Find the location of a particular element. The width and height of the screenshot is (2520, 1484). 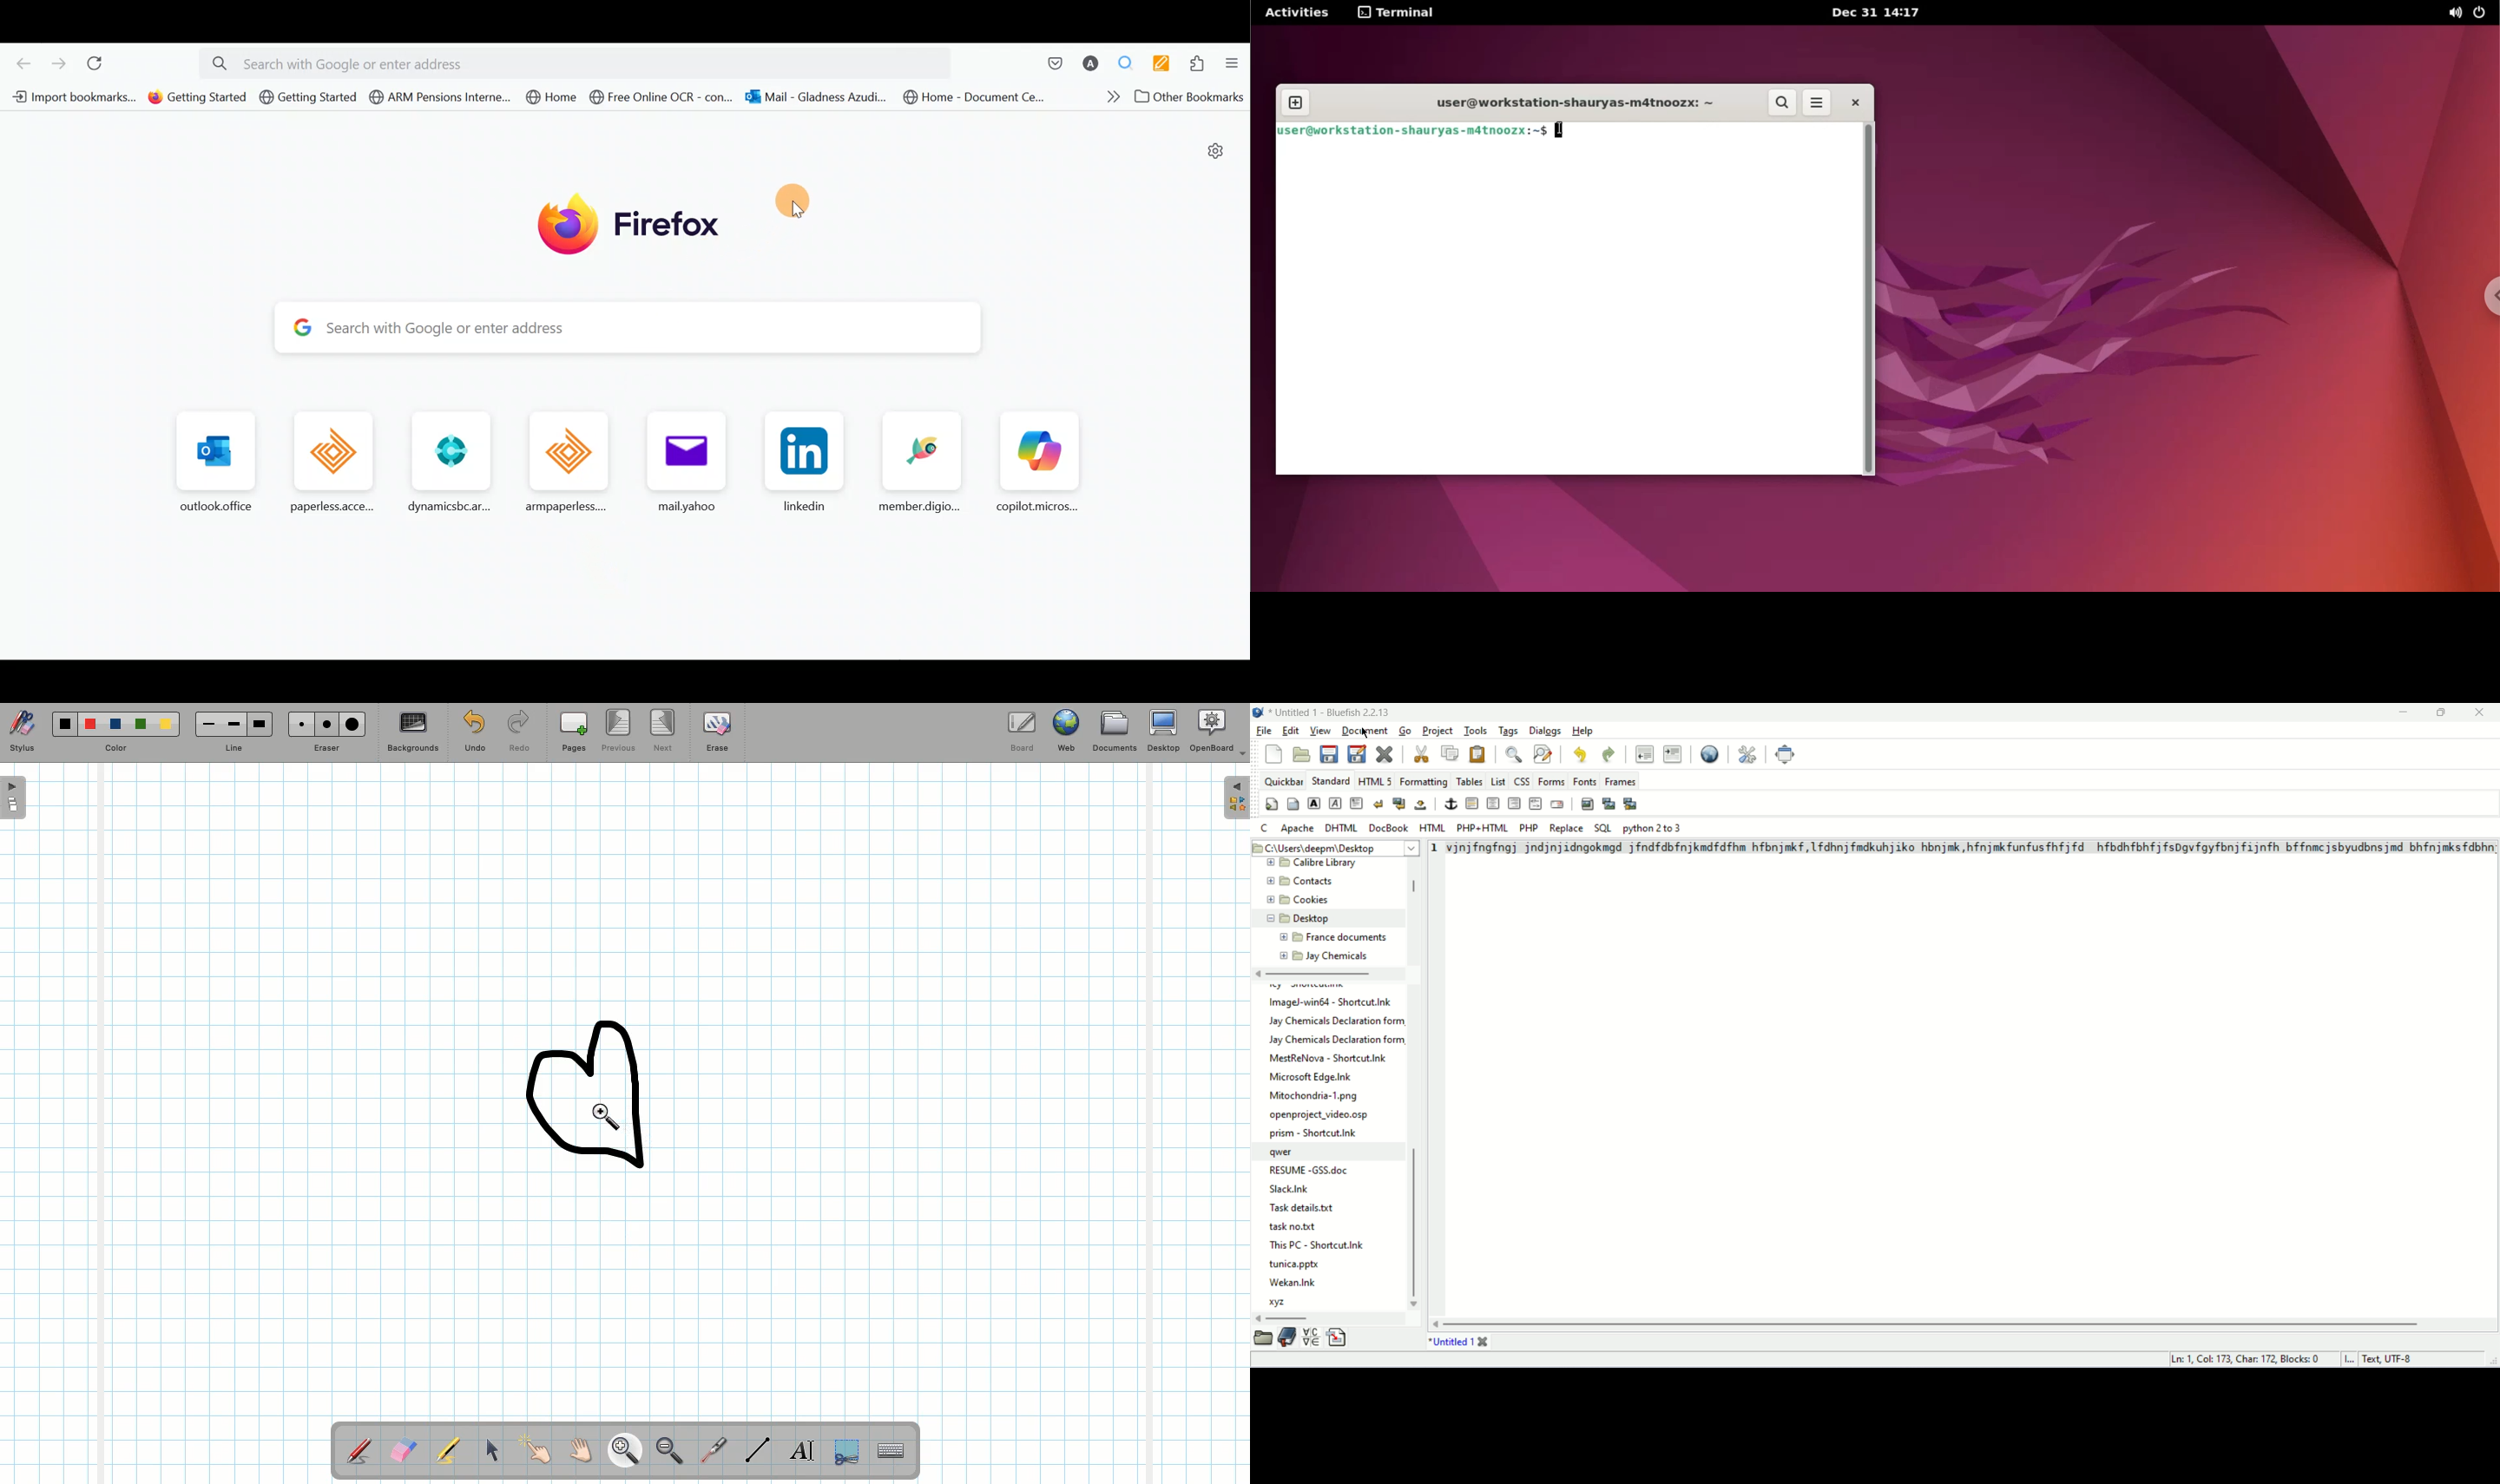

paragraph is located at coordinates (1355, 803).